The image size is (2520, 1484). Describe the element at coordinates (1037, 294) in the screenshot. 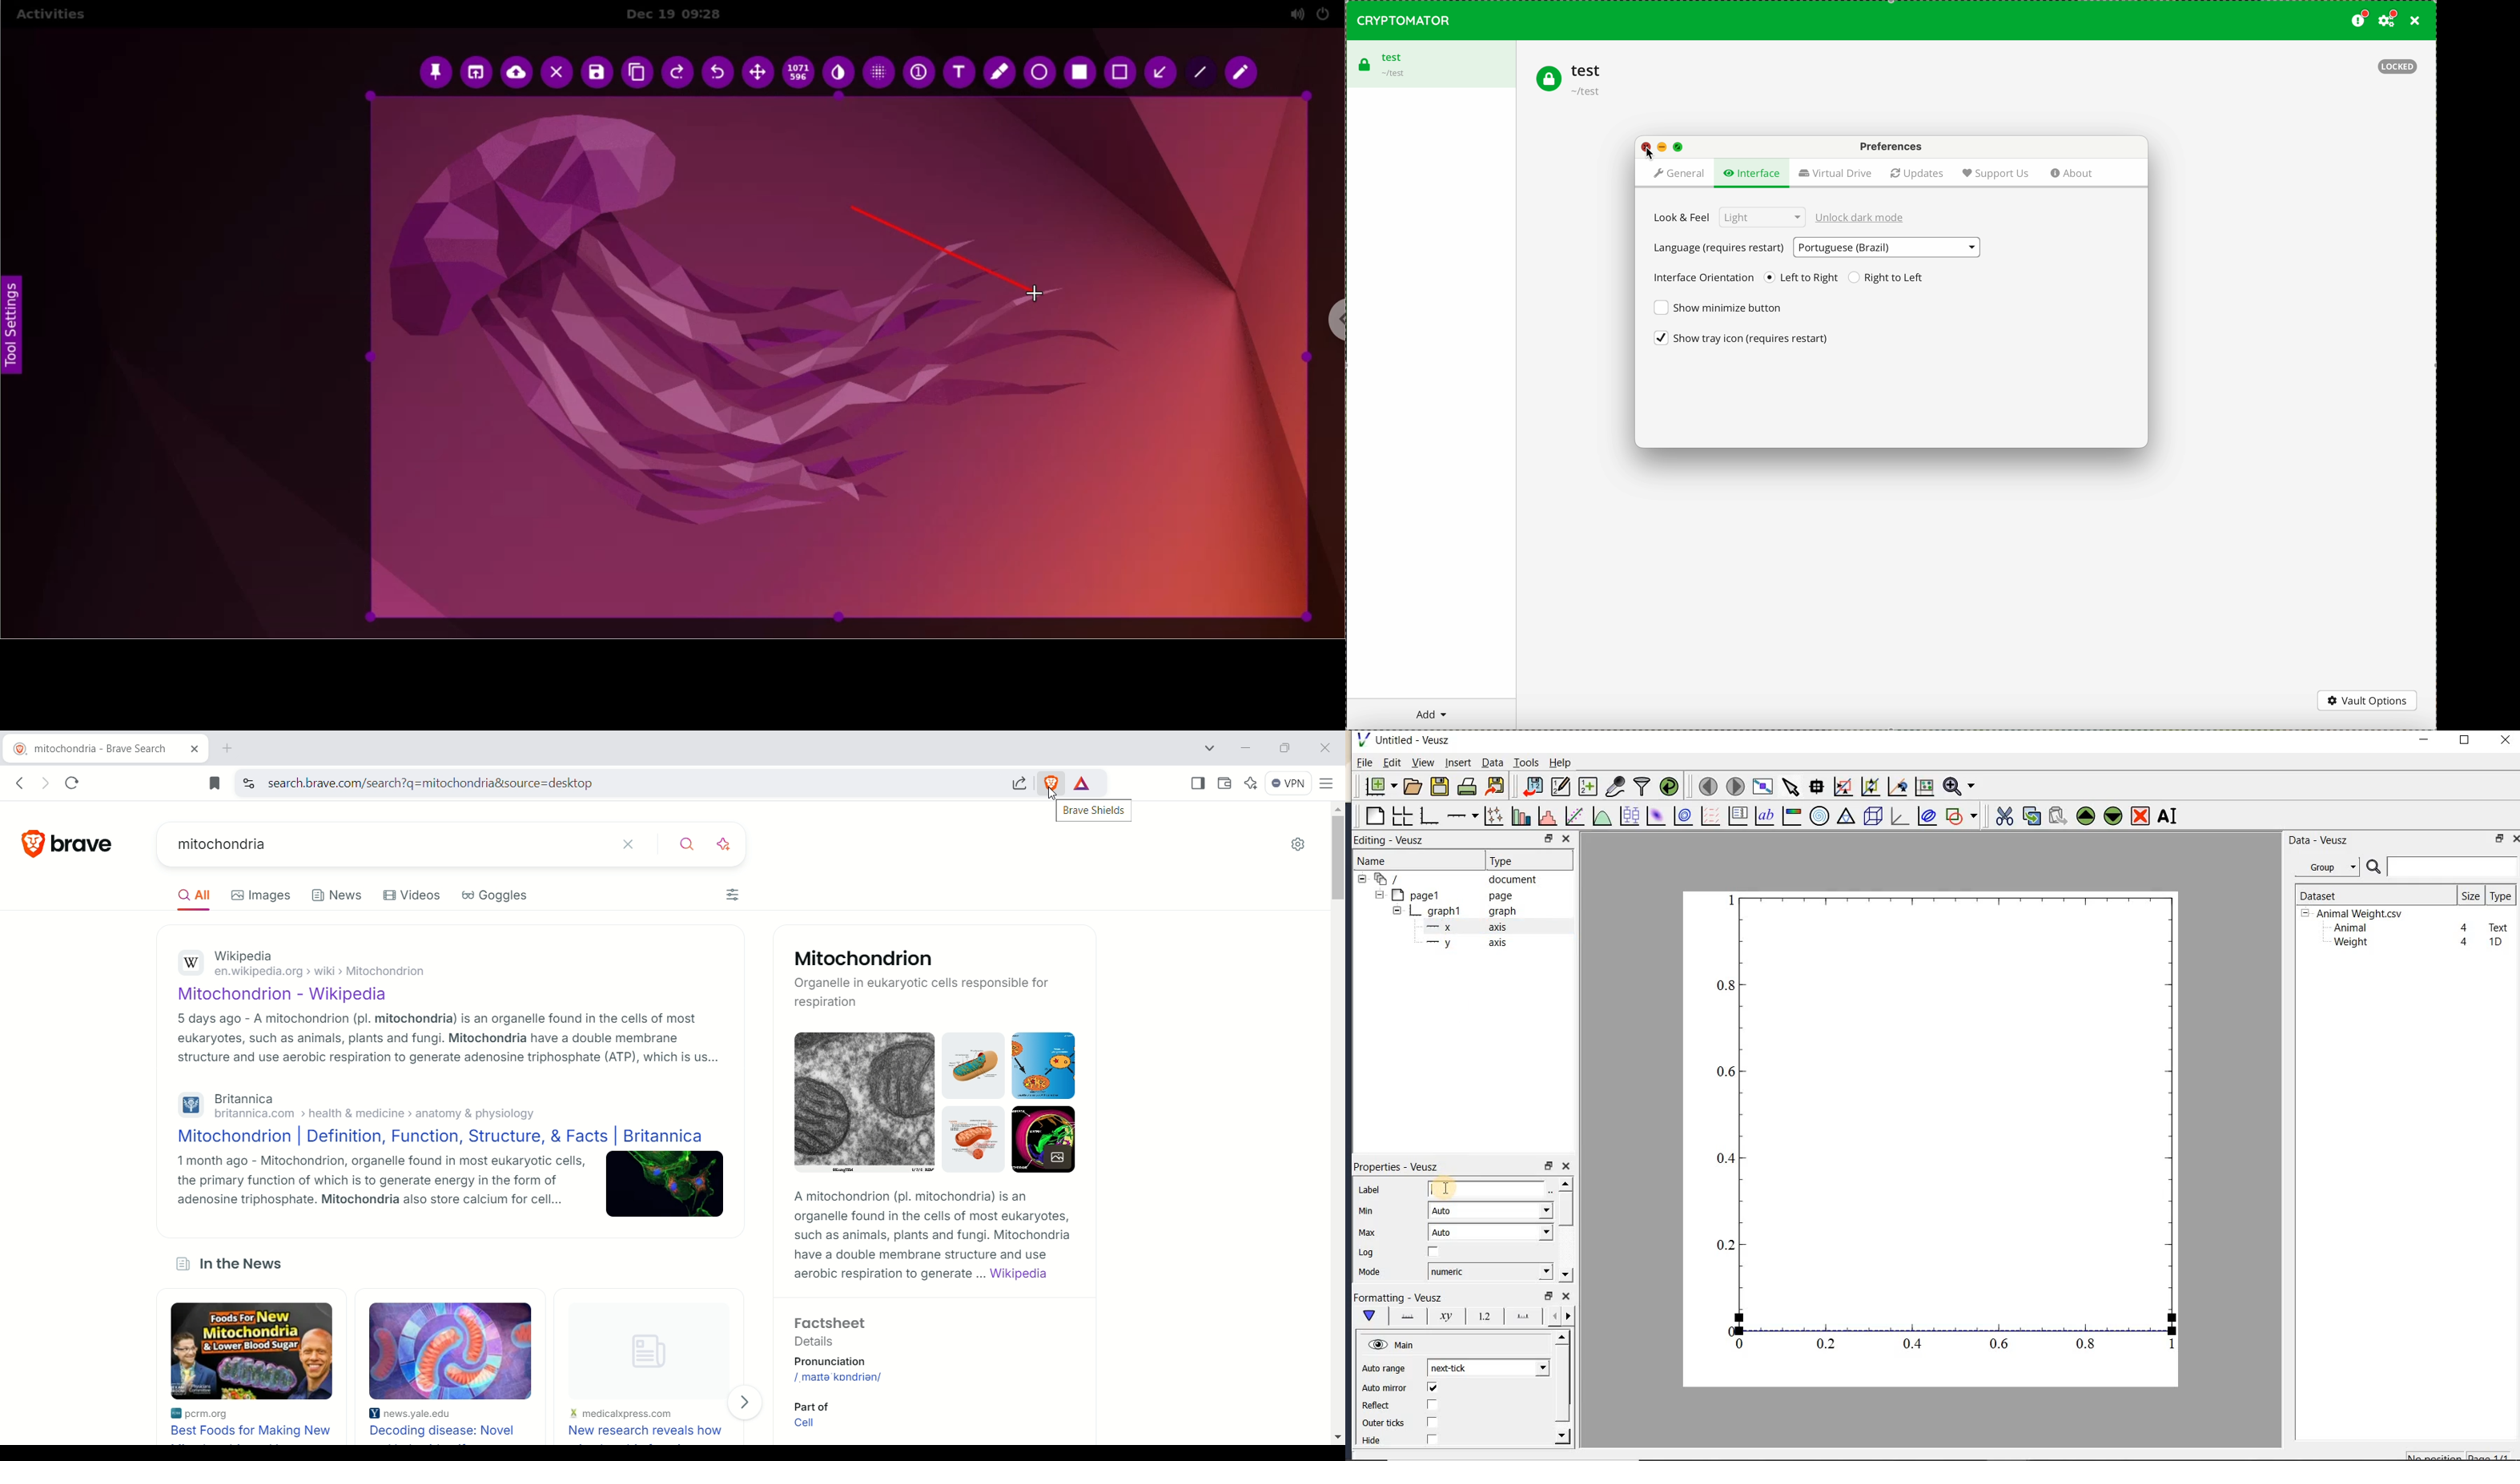

I see `cursor ` at that location.